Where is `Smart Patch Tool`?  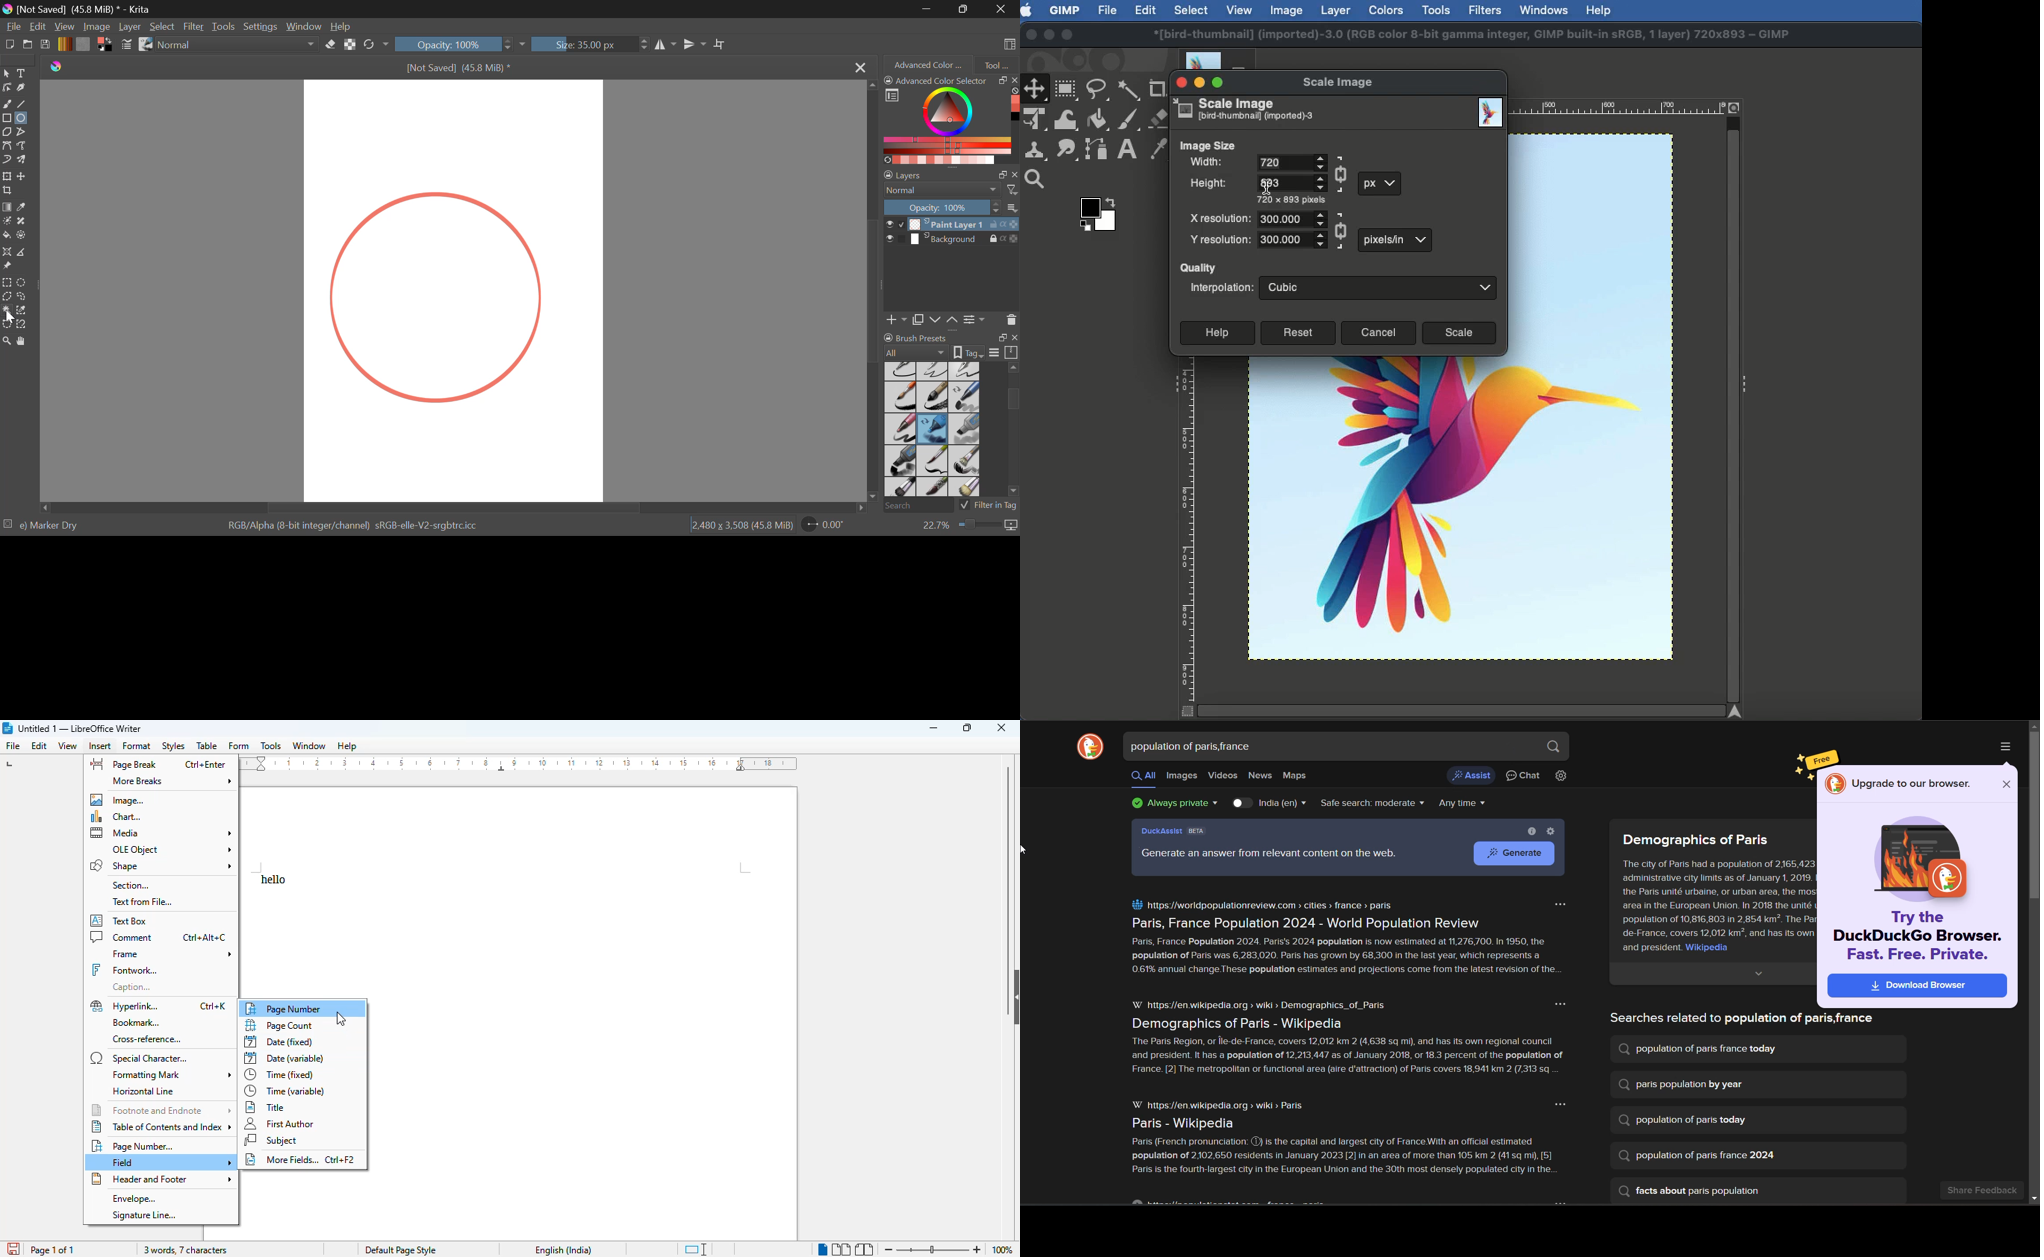
Smart Patch Tool is located at coordinates (23, 222).